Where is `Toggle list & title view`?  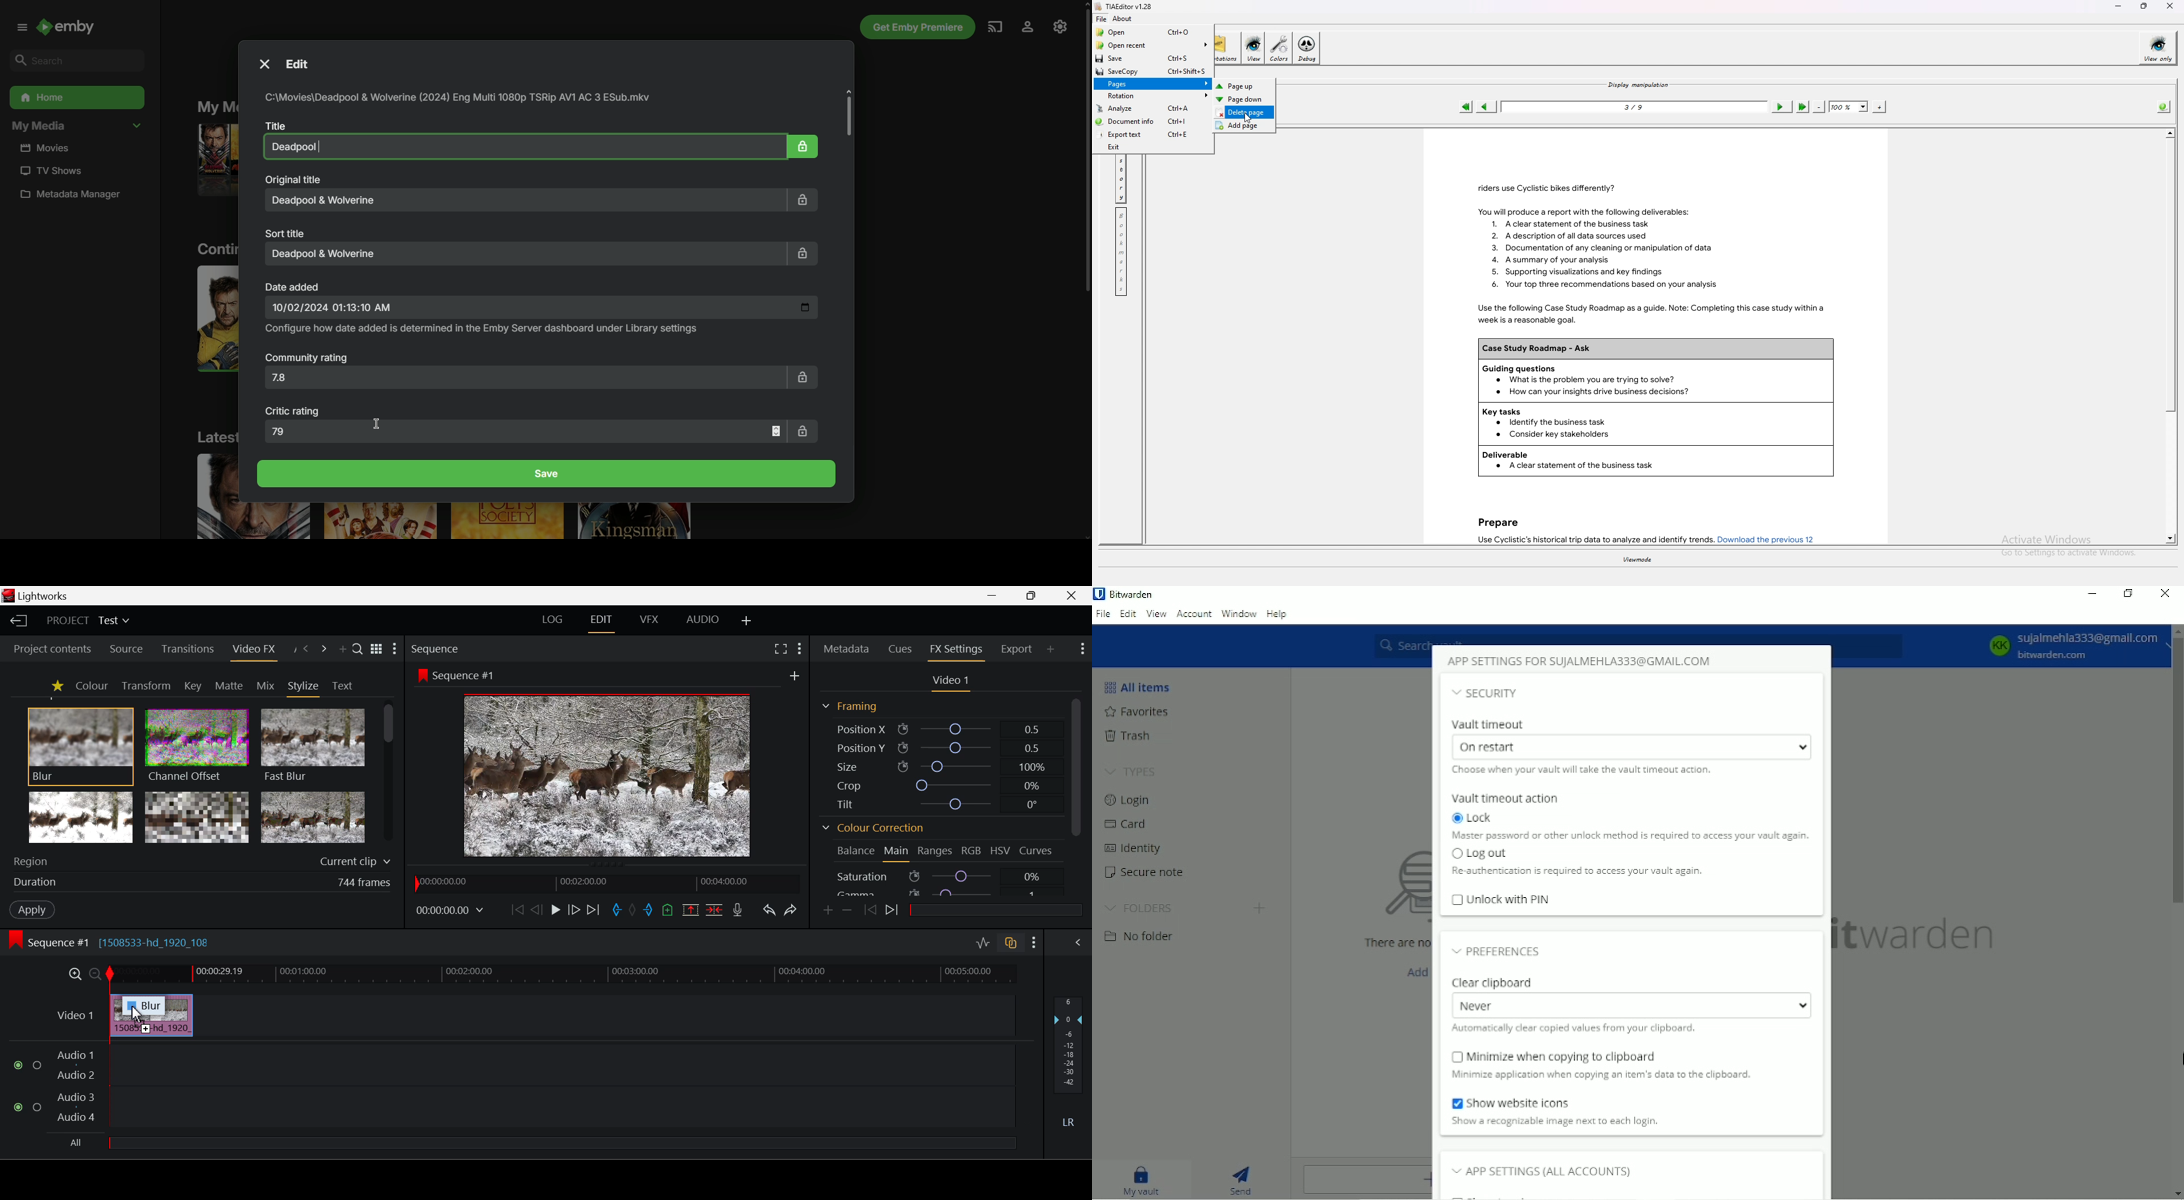 Toggle list & title view is located at coordinates (377, 650).